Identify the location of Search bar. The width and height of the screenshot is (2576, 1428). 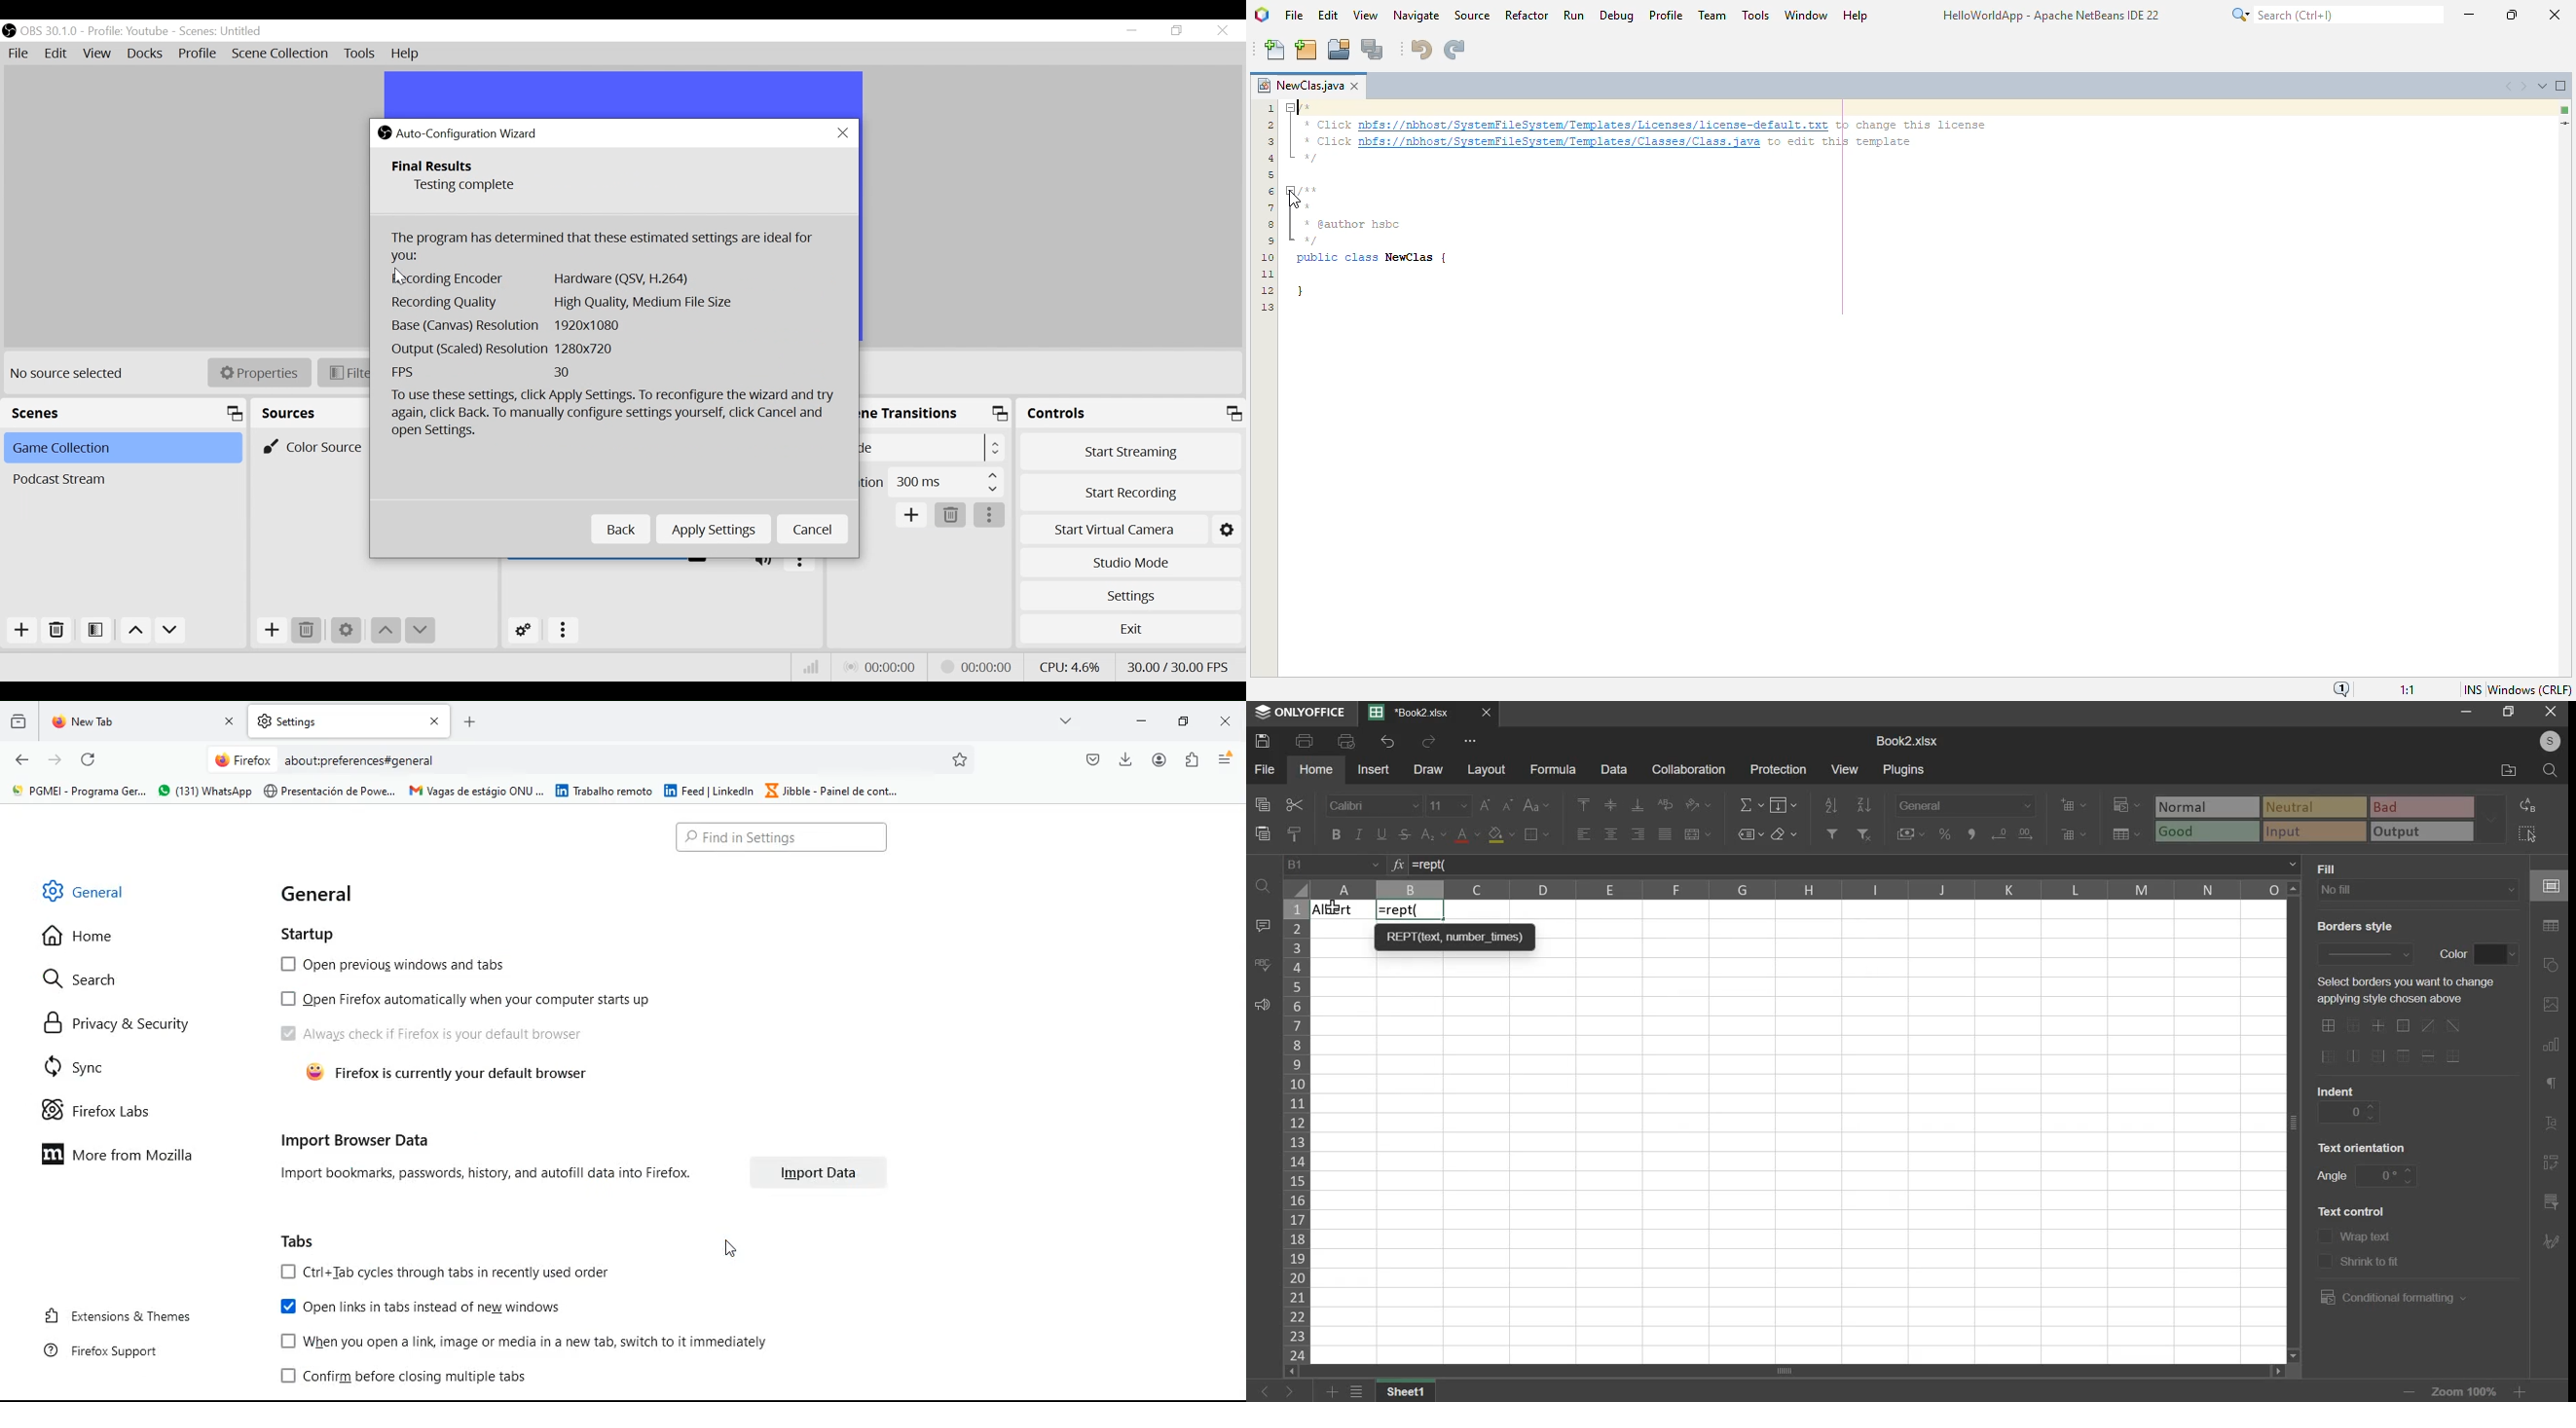
(592, 761).